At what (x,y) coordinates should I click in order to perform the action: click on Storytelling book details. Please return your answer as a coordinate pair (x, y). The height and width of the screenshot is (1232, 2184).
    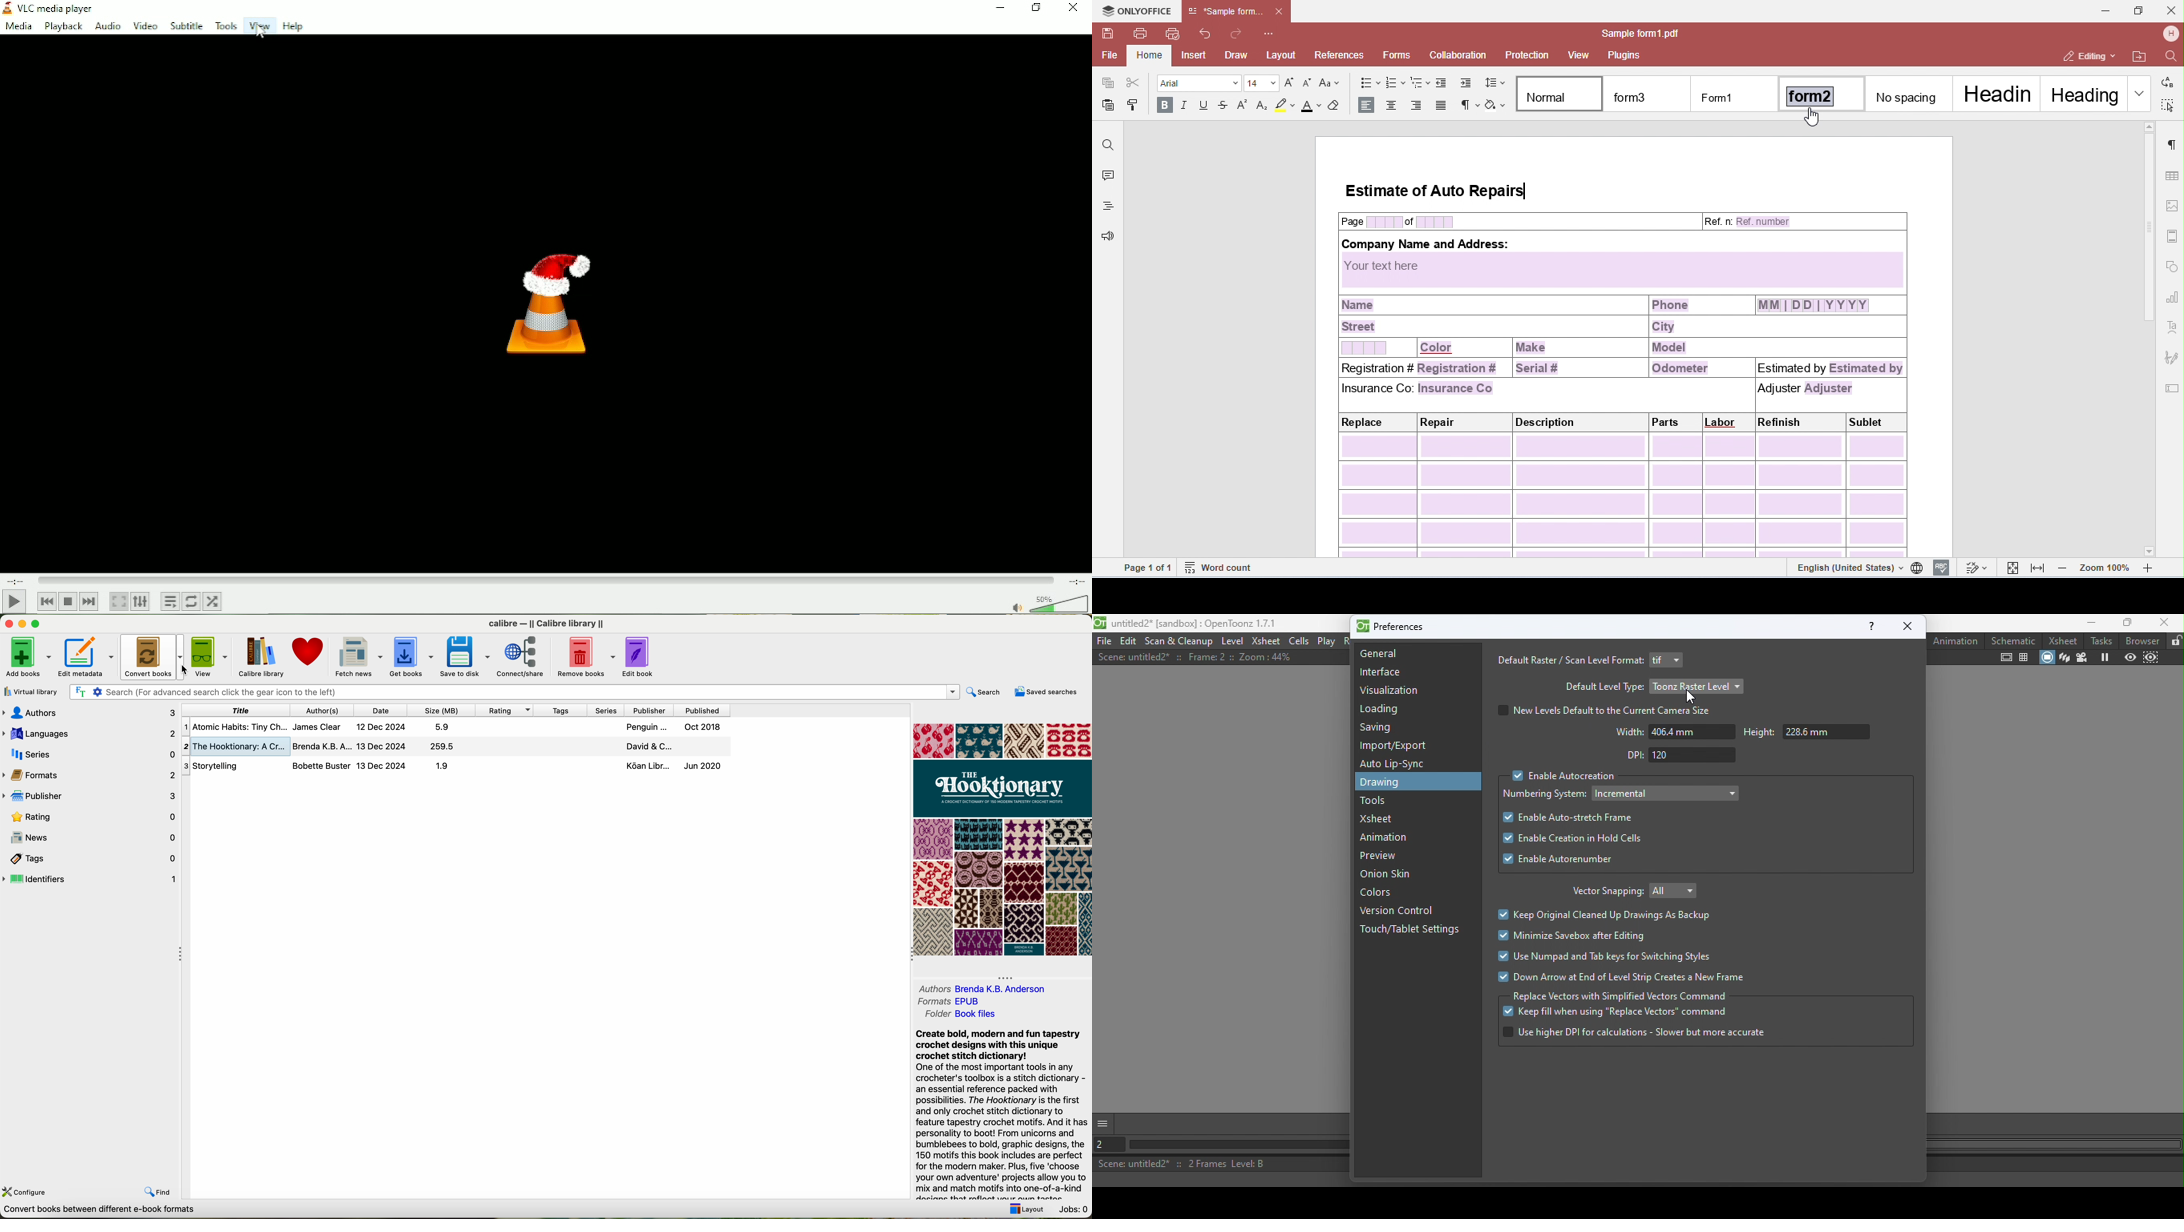
    Looking at the image, I should click on (452, 767).